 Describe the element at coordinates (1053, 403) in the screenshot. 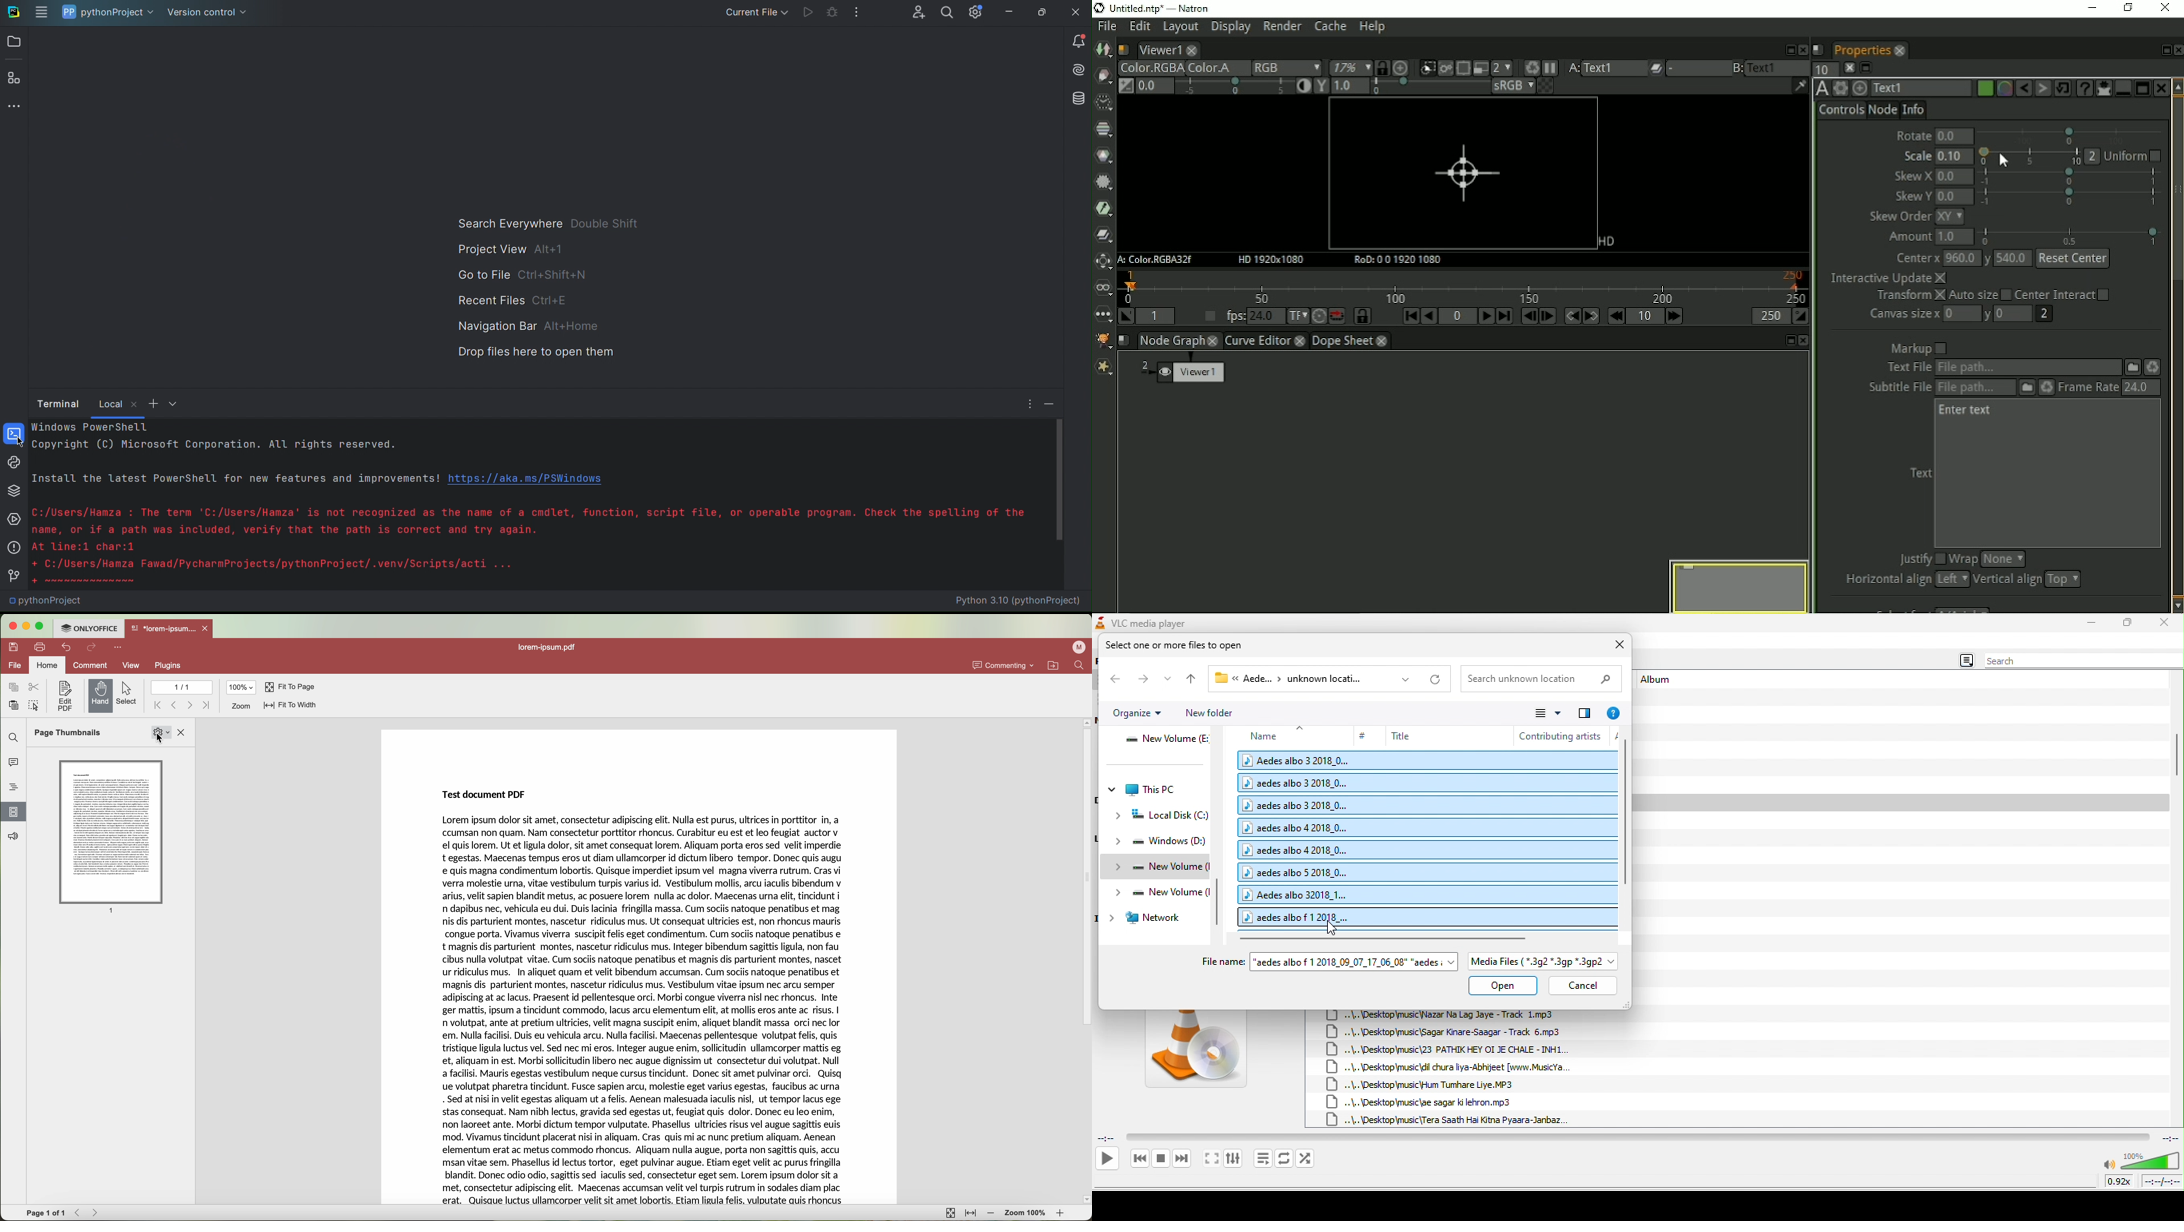

I see `Minimize` at that location.